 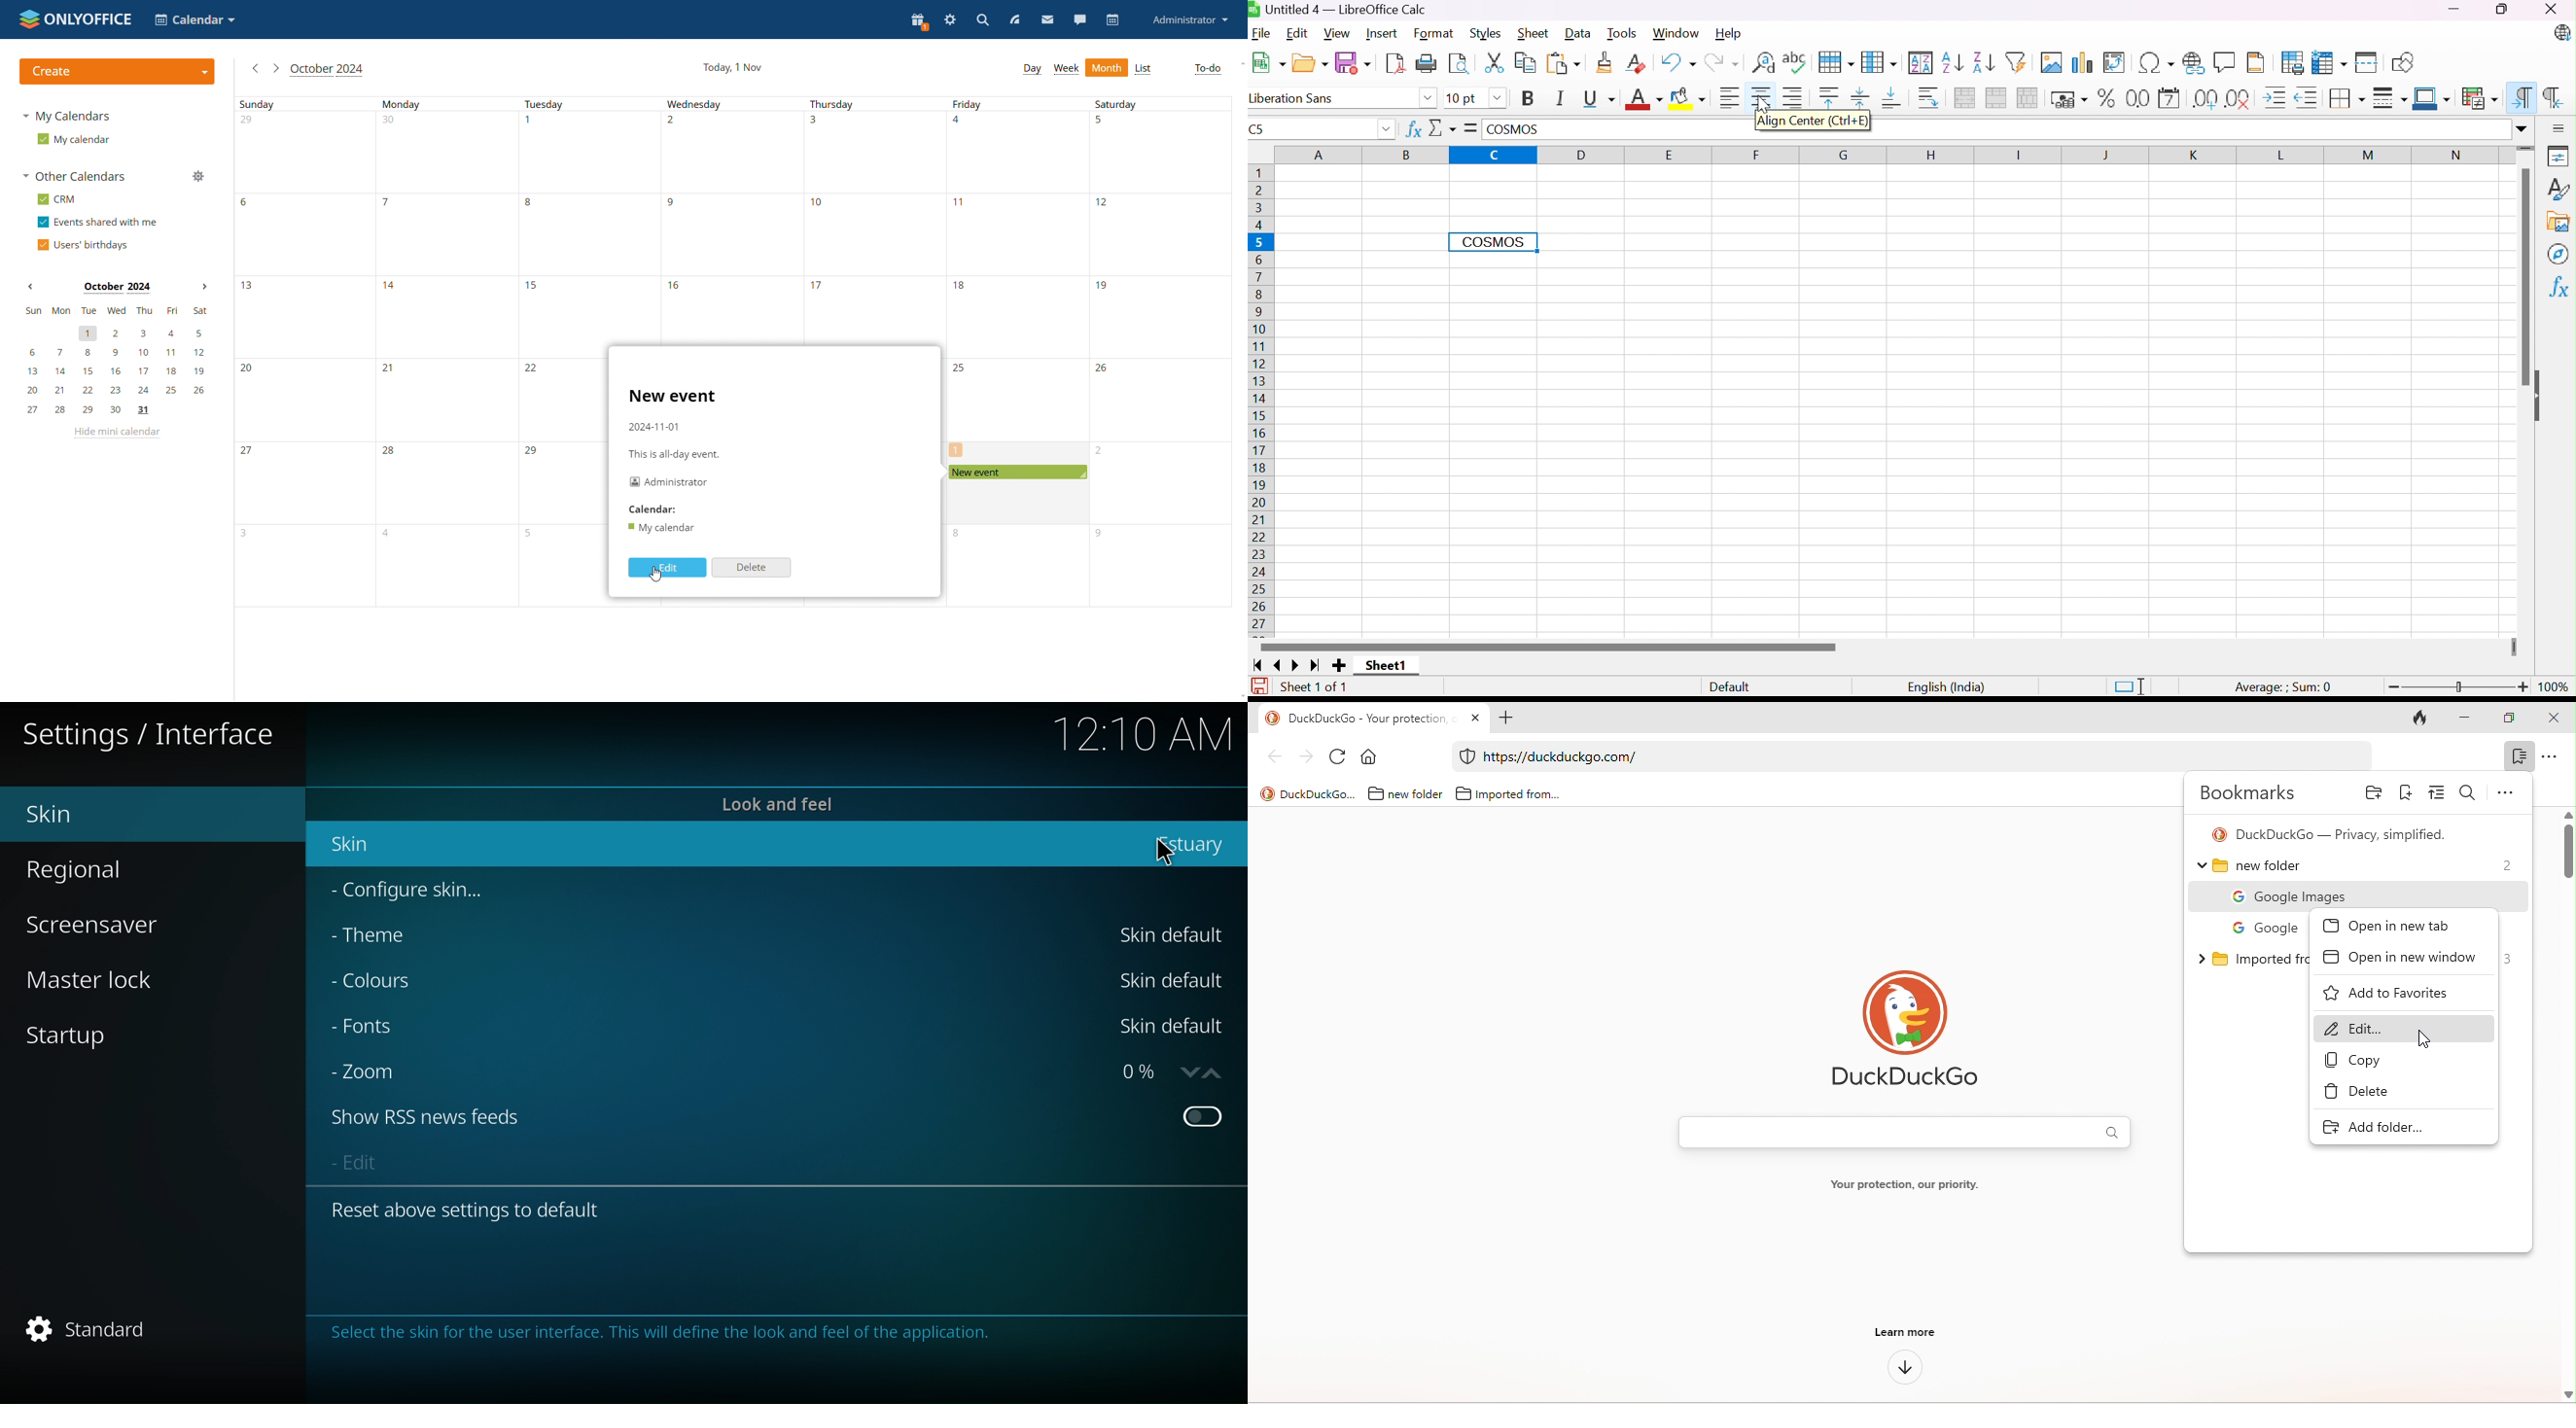 I want to click on COSMOS, so click(x=1516, y=131).